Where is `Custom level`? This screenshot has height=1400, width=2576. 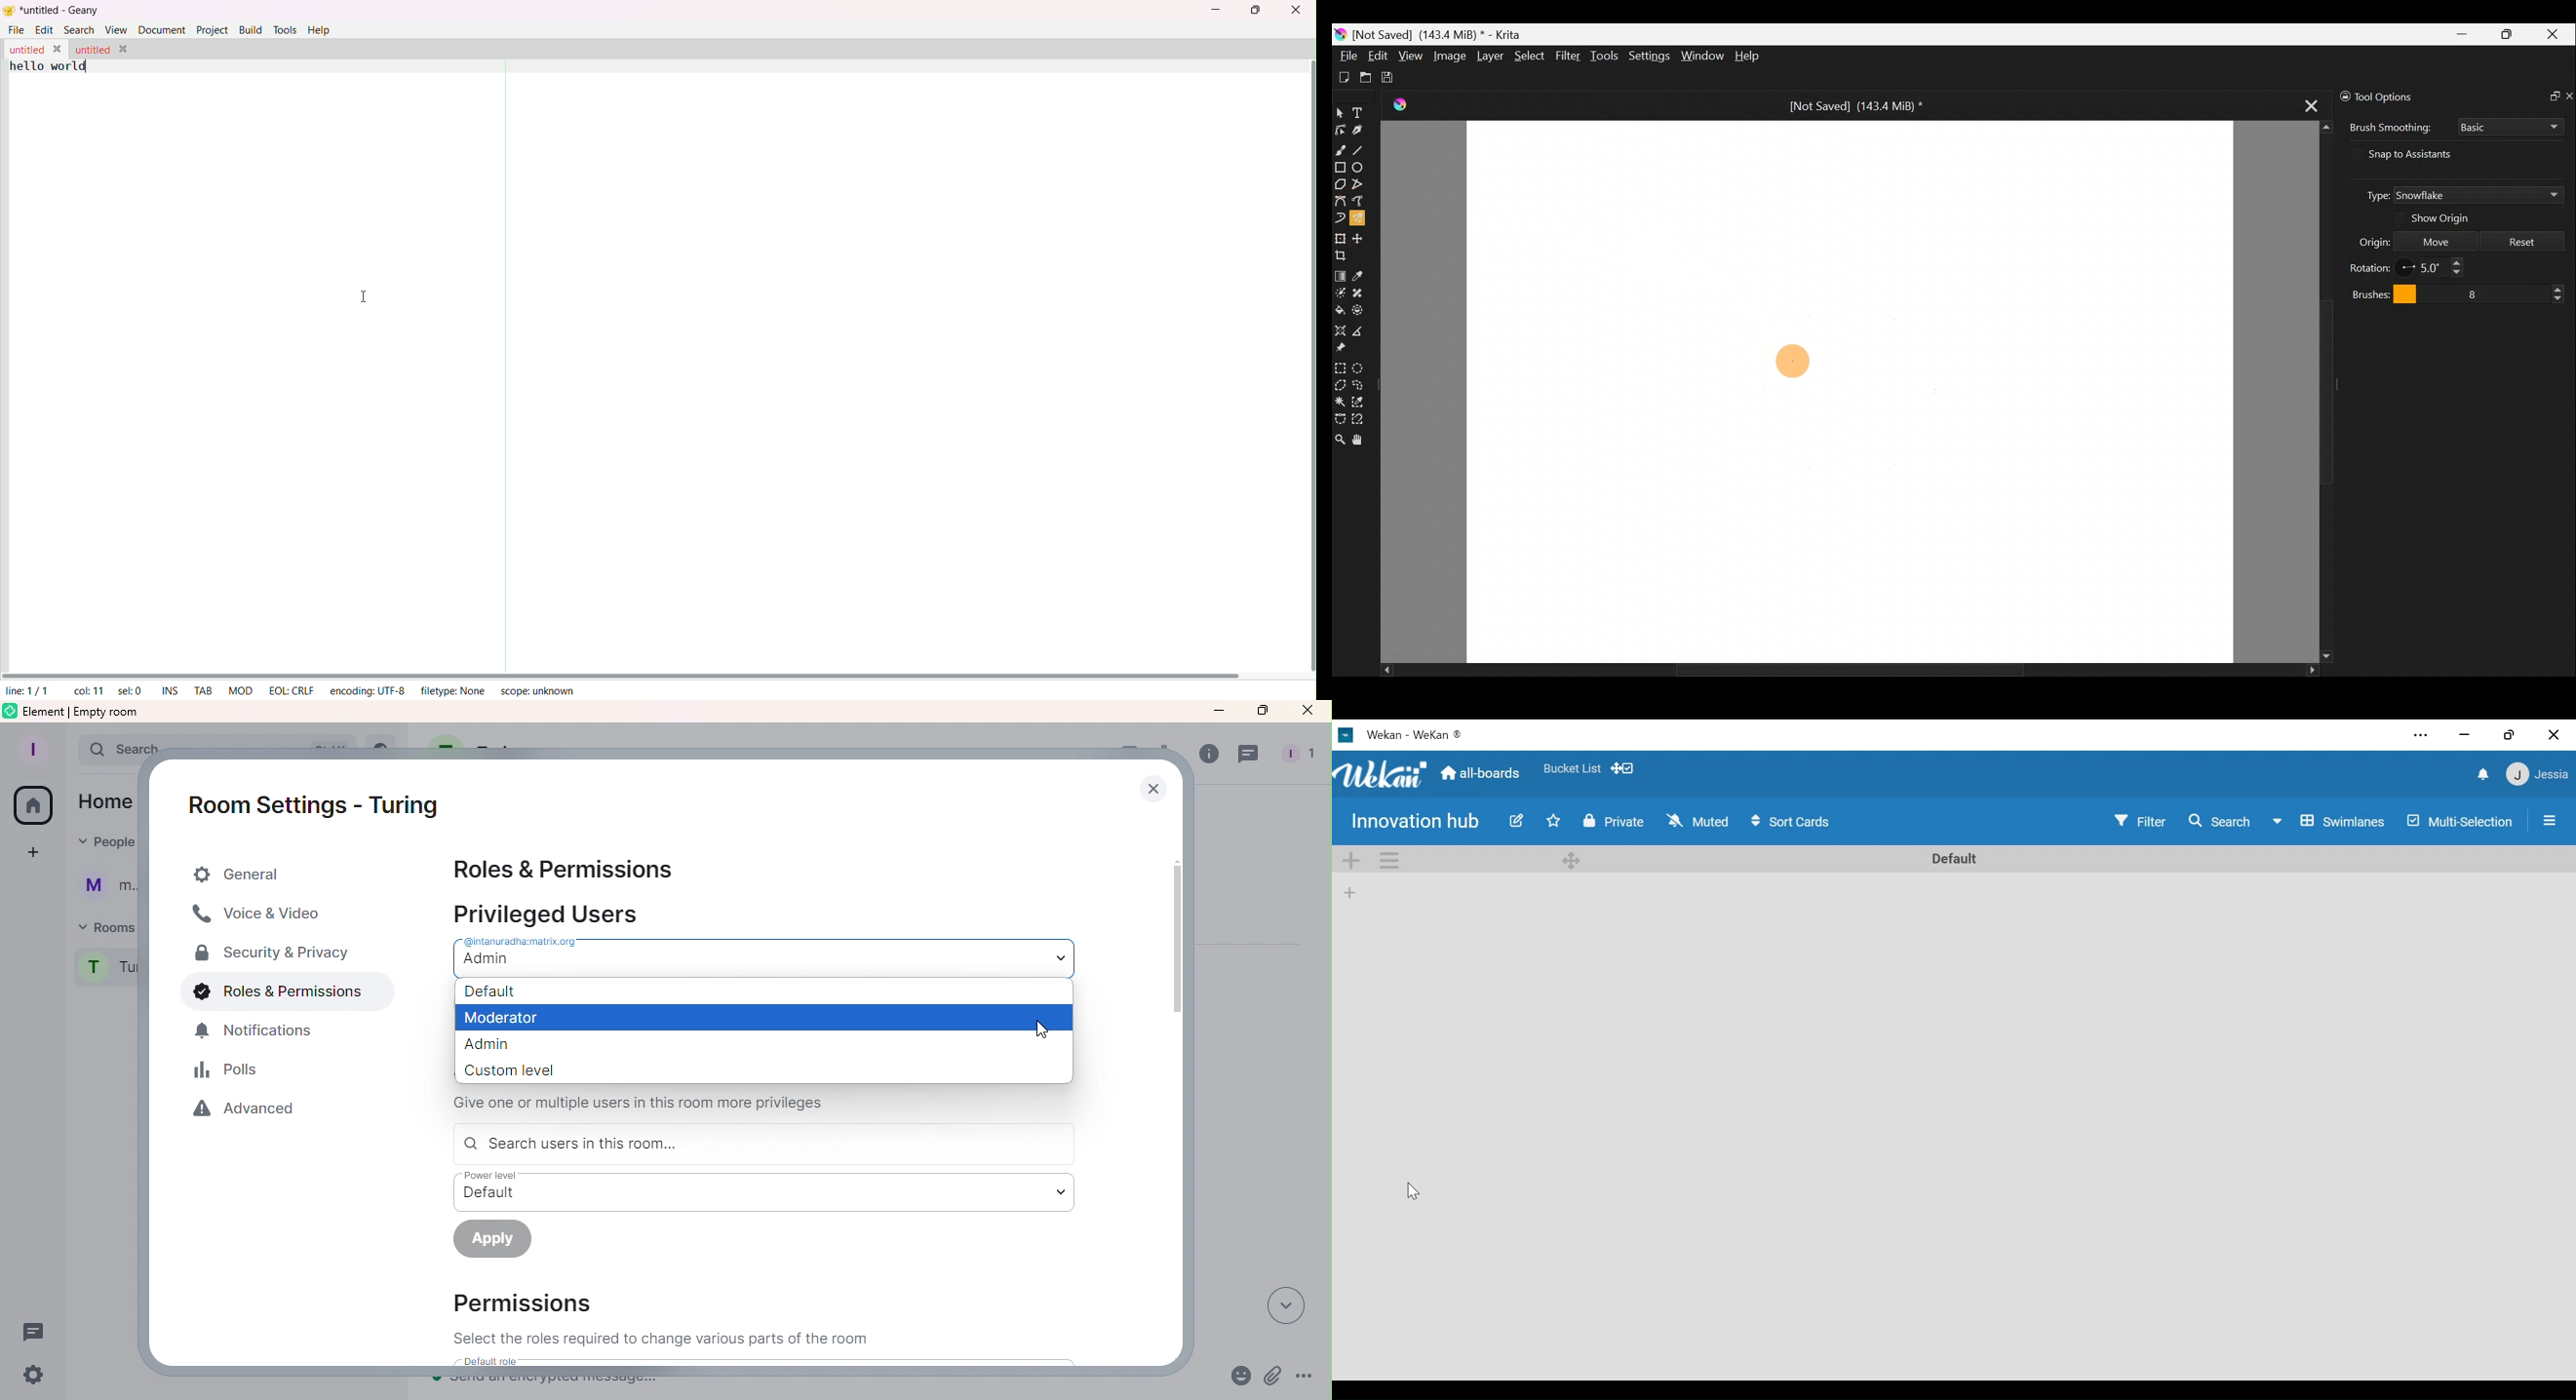
Custom level is located at coordinates (728, 1069).